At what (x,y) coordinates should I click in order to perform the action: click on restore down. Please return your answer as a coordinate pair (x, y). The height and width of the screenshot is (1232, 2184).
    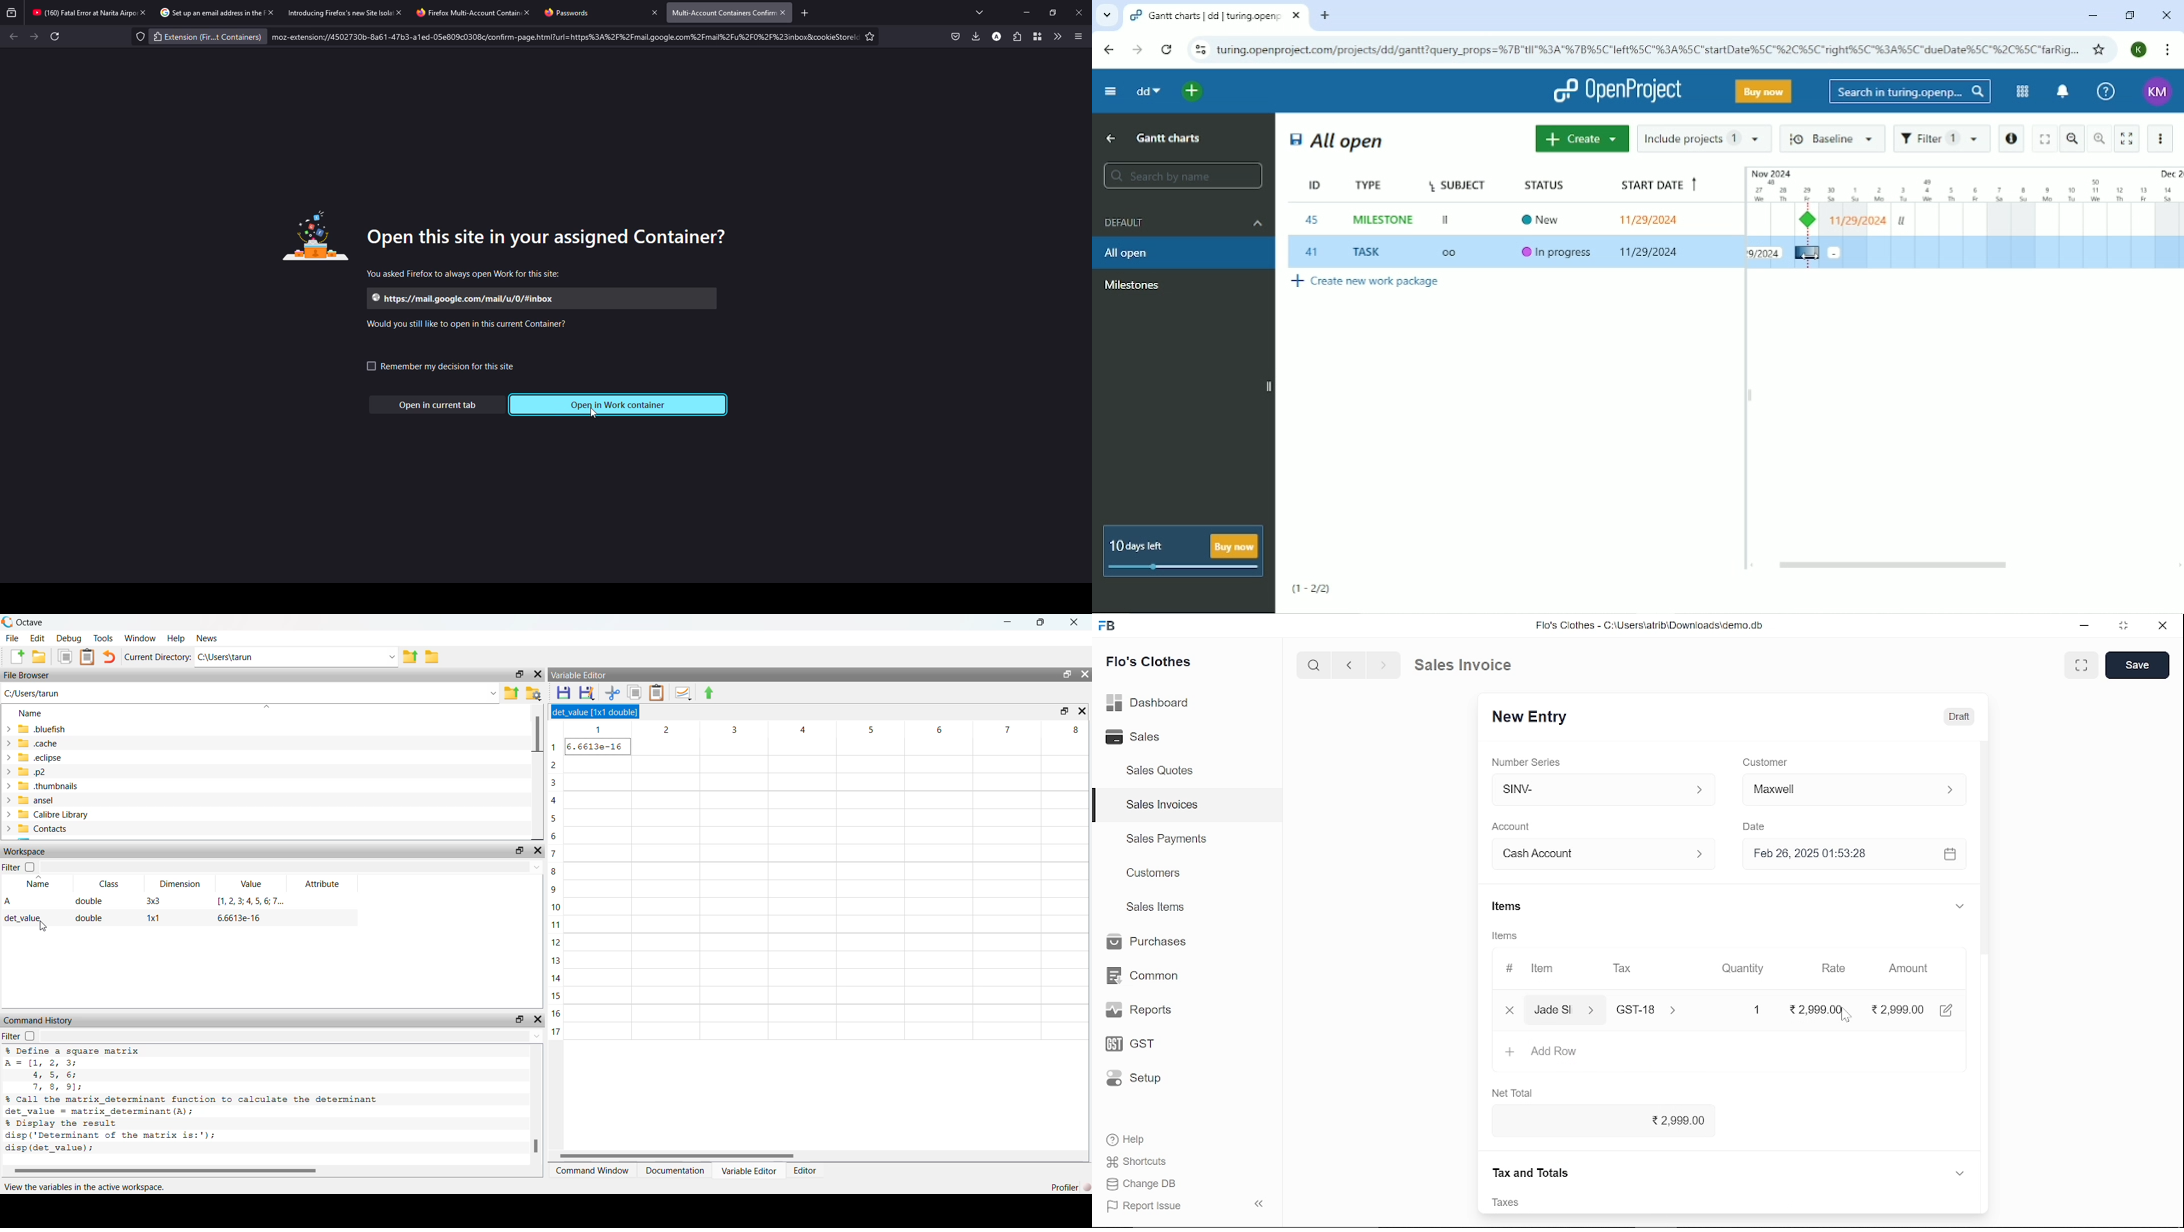
    Looking at the image, I should click on (2126, 627).